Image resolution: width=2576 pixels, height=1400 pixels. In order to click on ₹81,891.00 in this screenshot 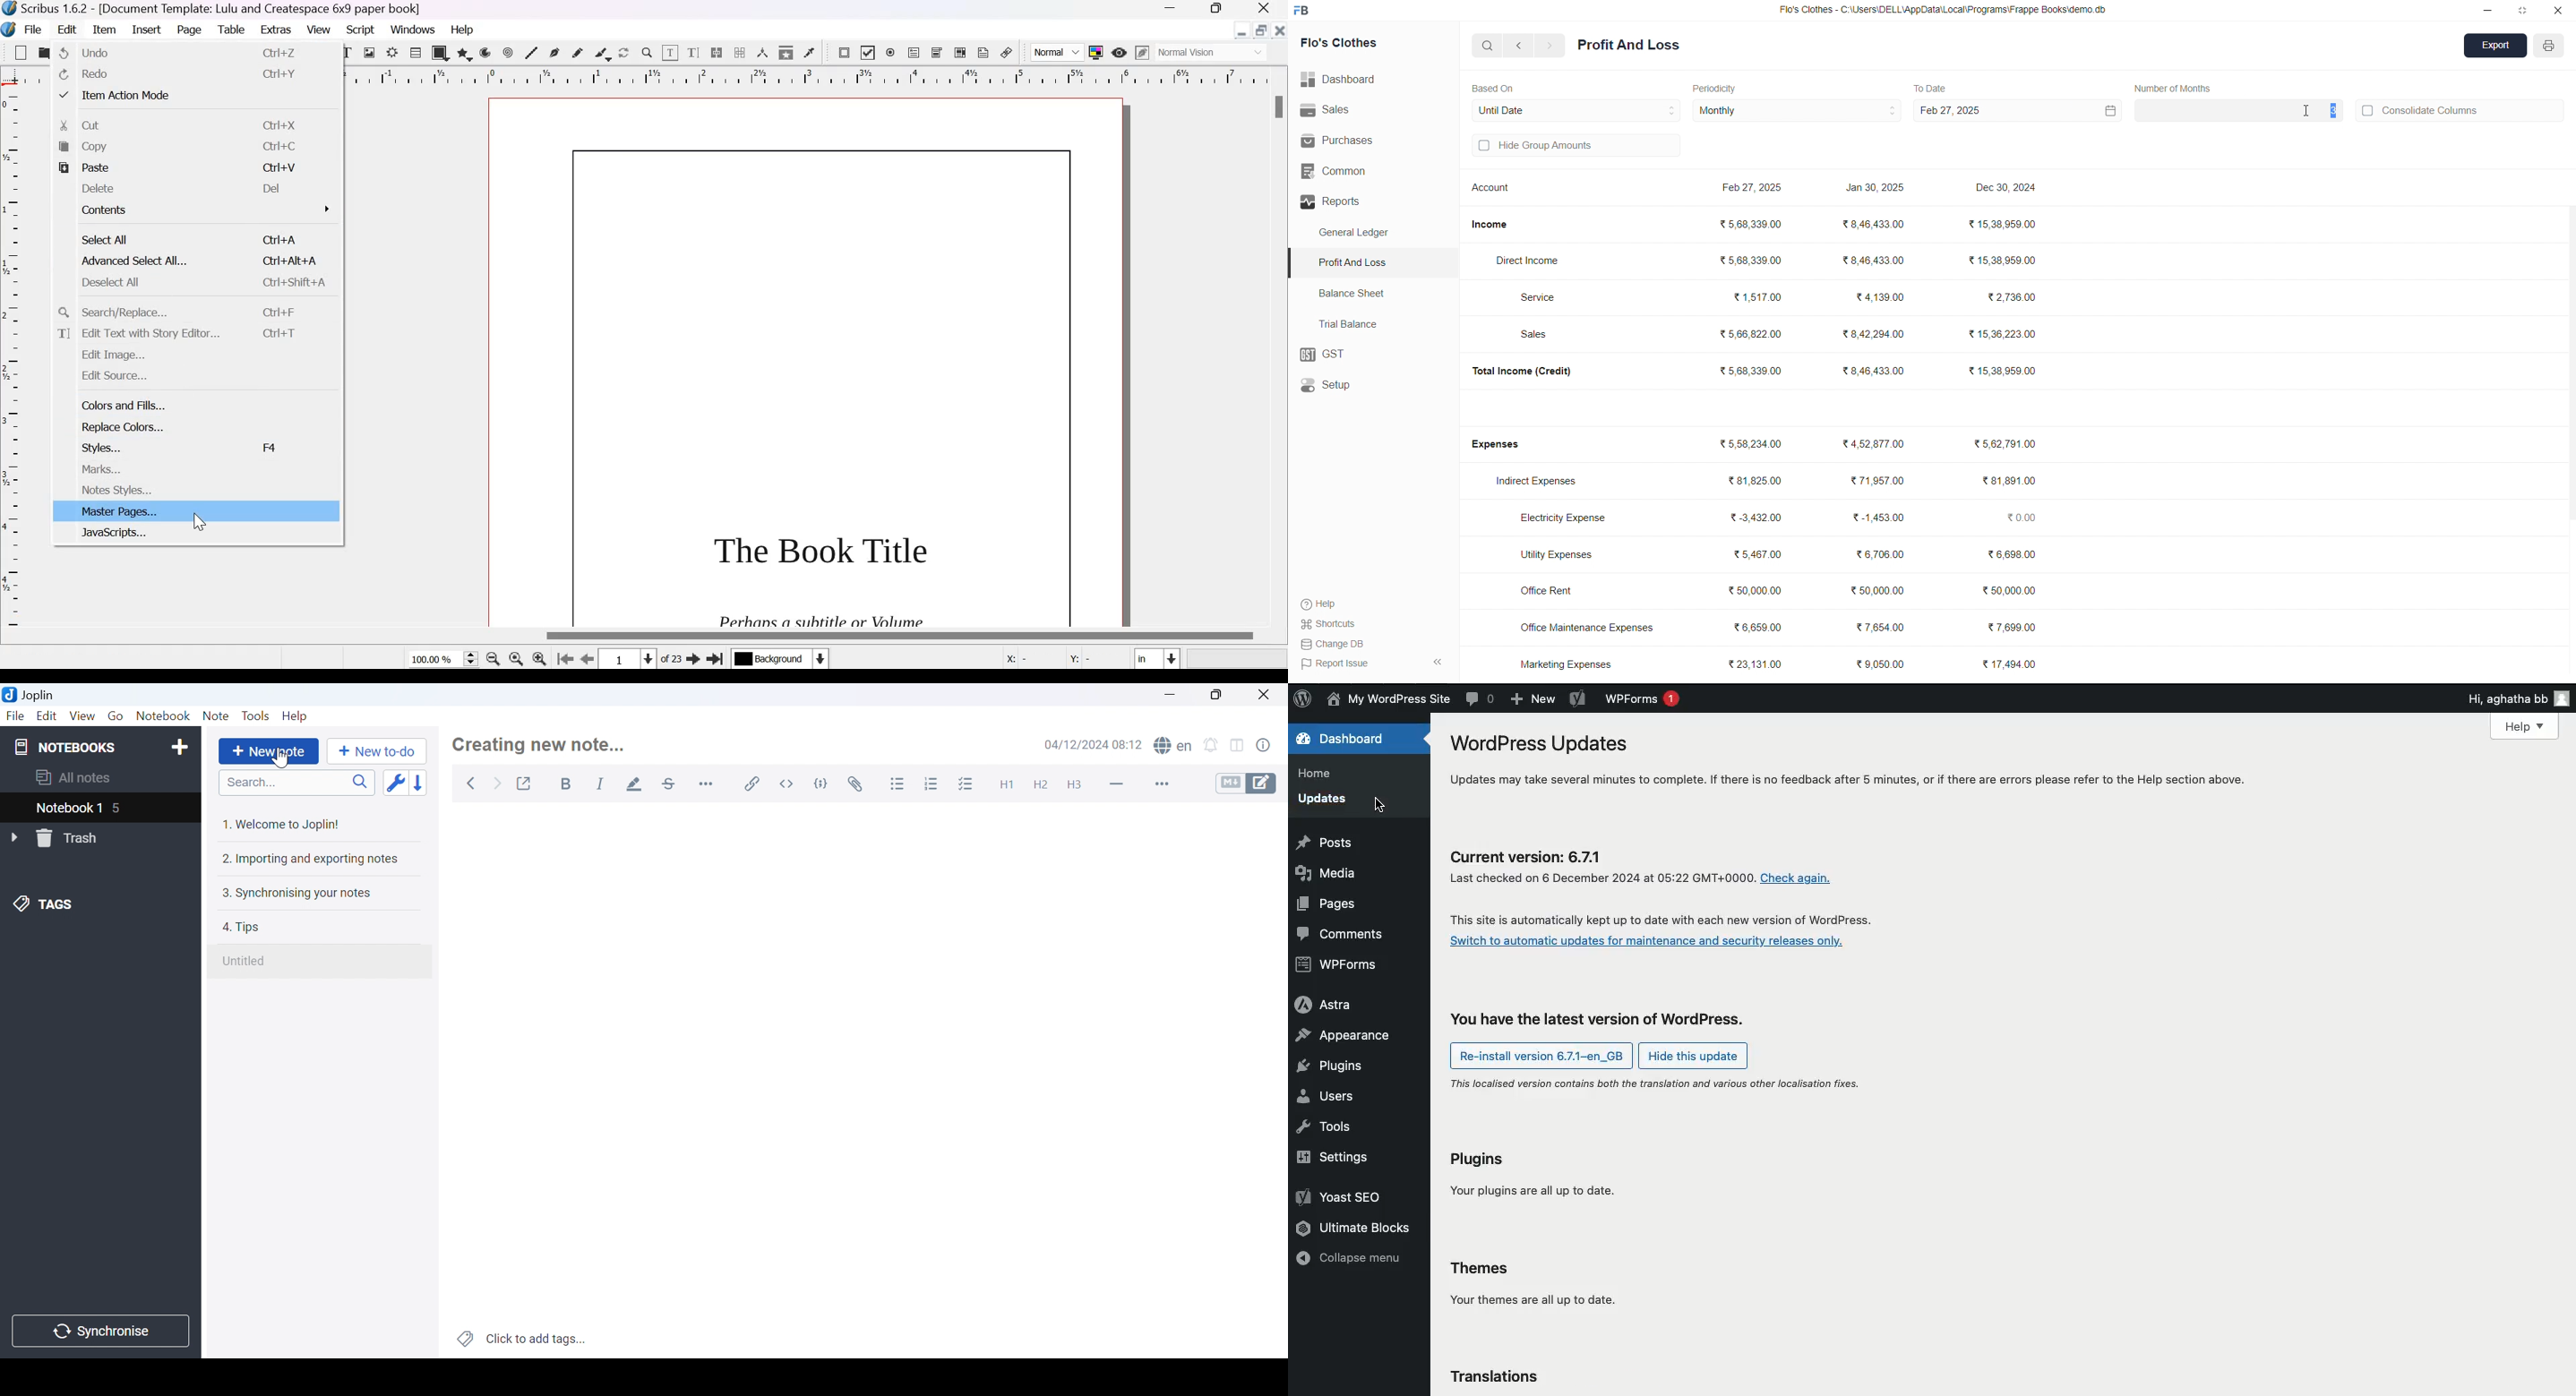, I will do `click(2009, 482)`.